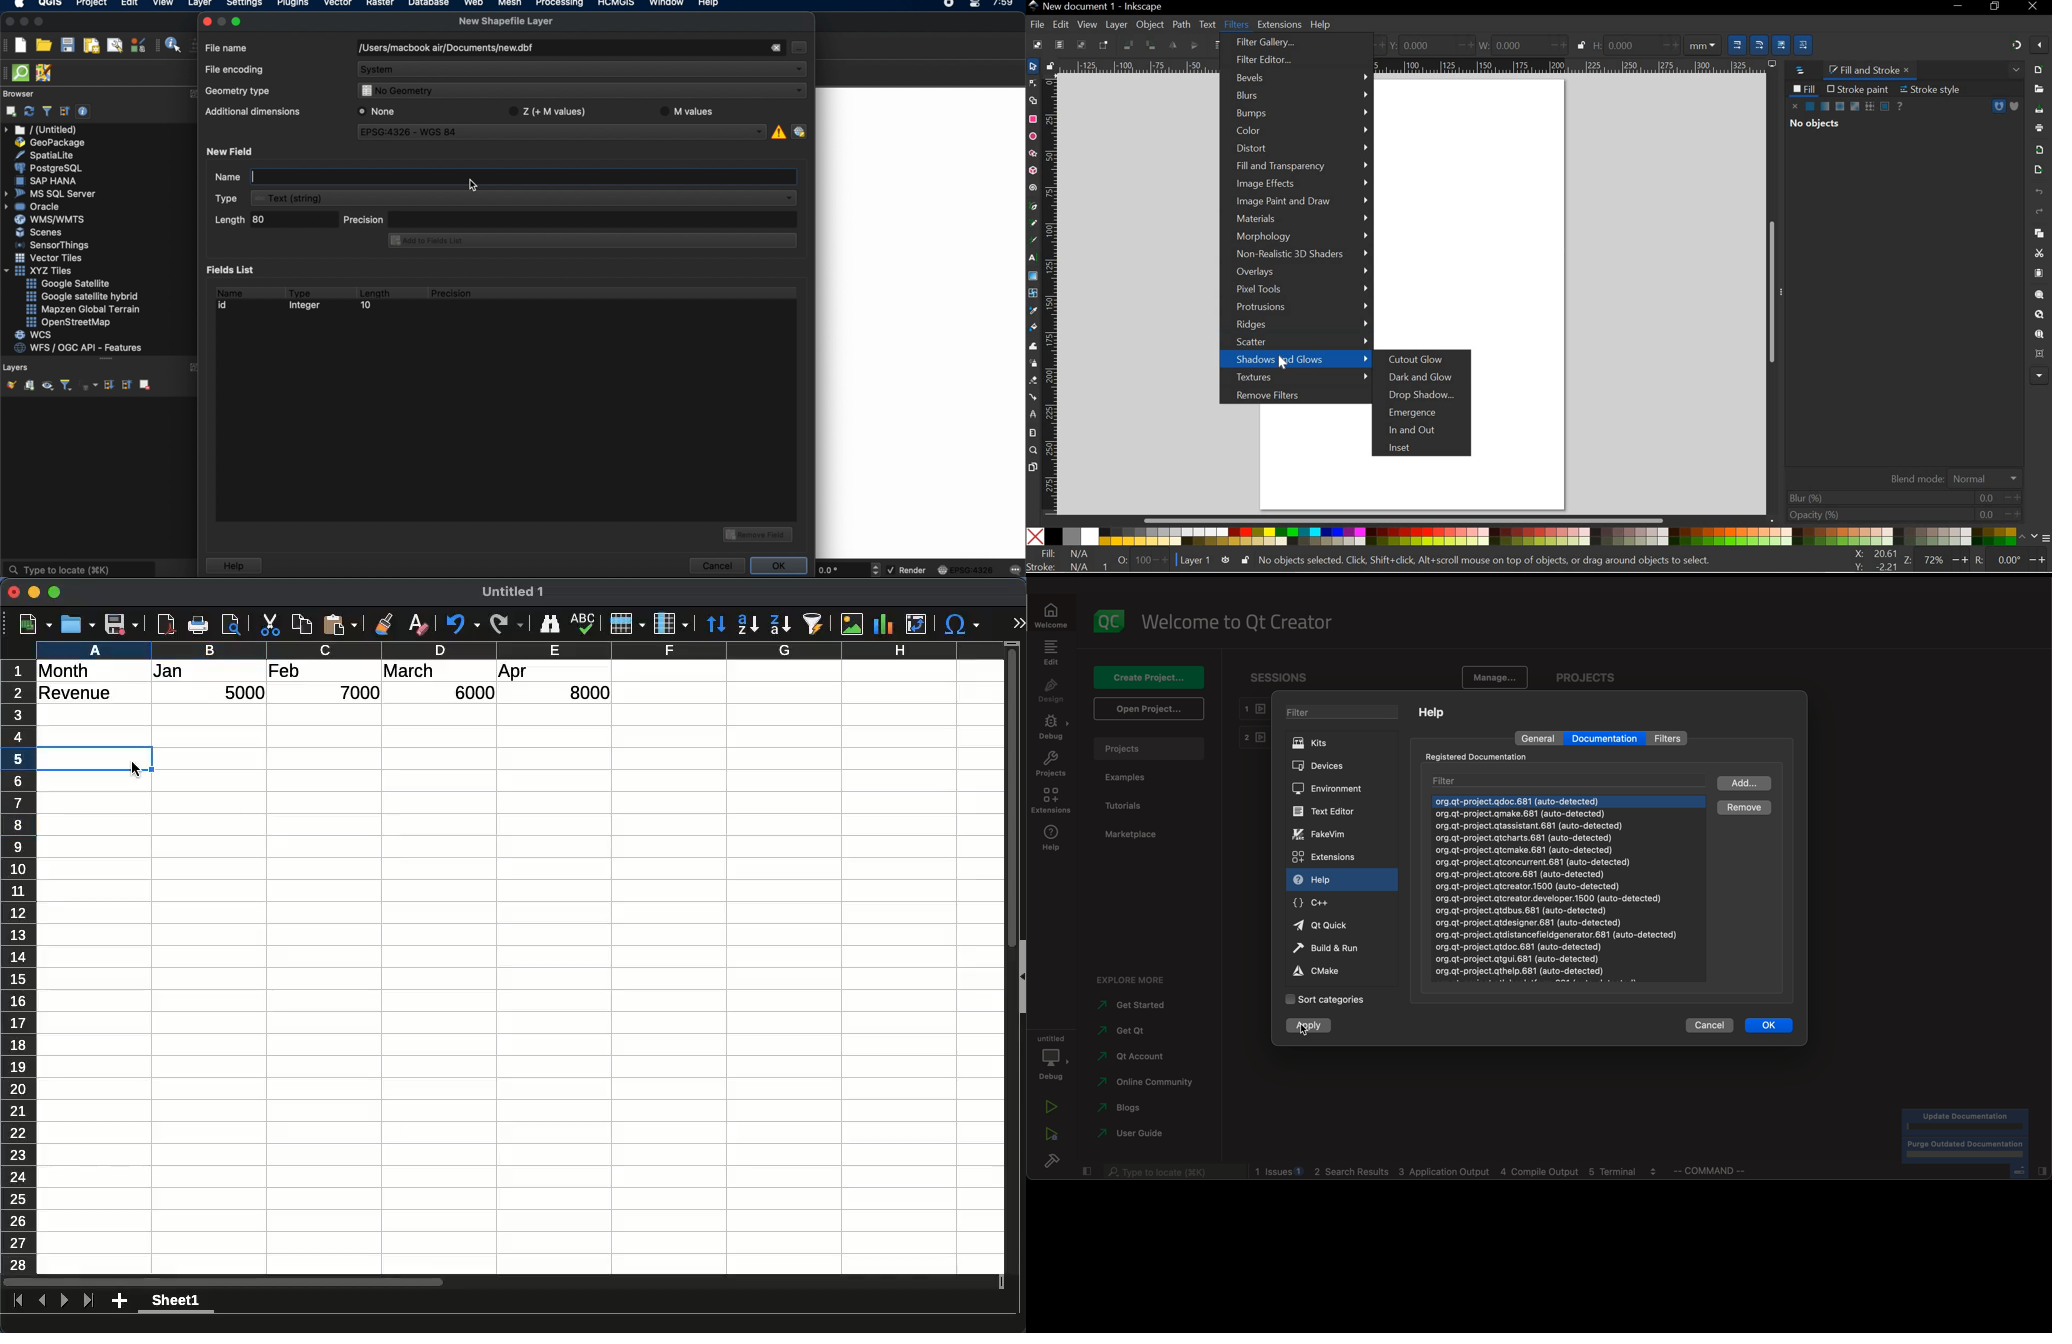 This screenshot has width=2072, height=1344. I want to click on recorder icon, so click(950, 4).